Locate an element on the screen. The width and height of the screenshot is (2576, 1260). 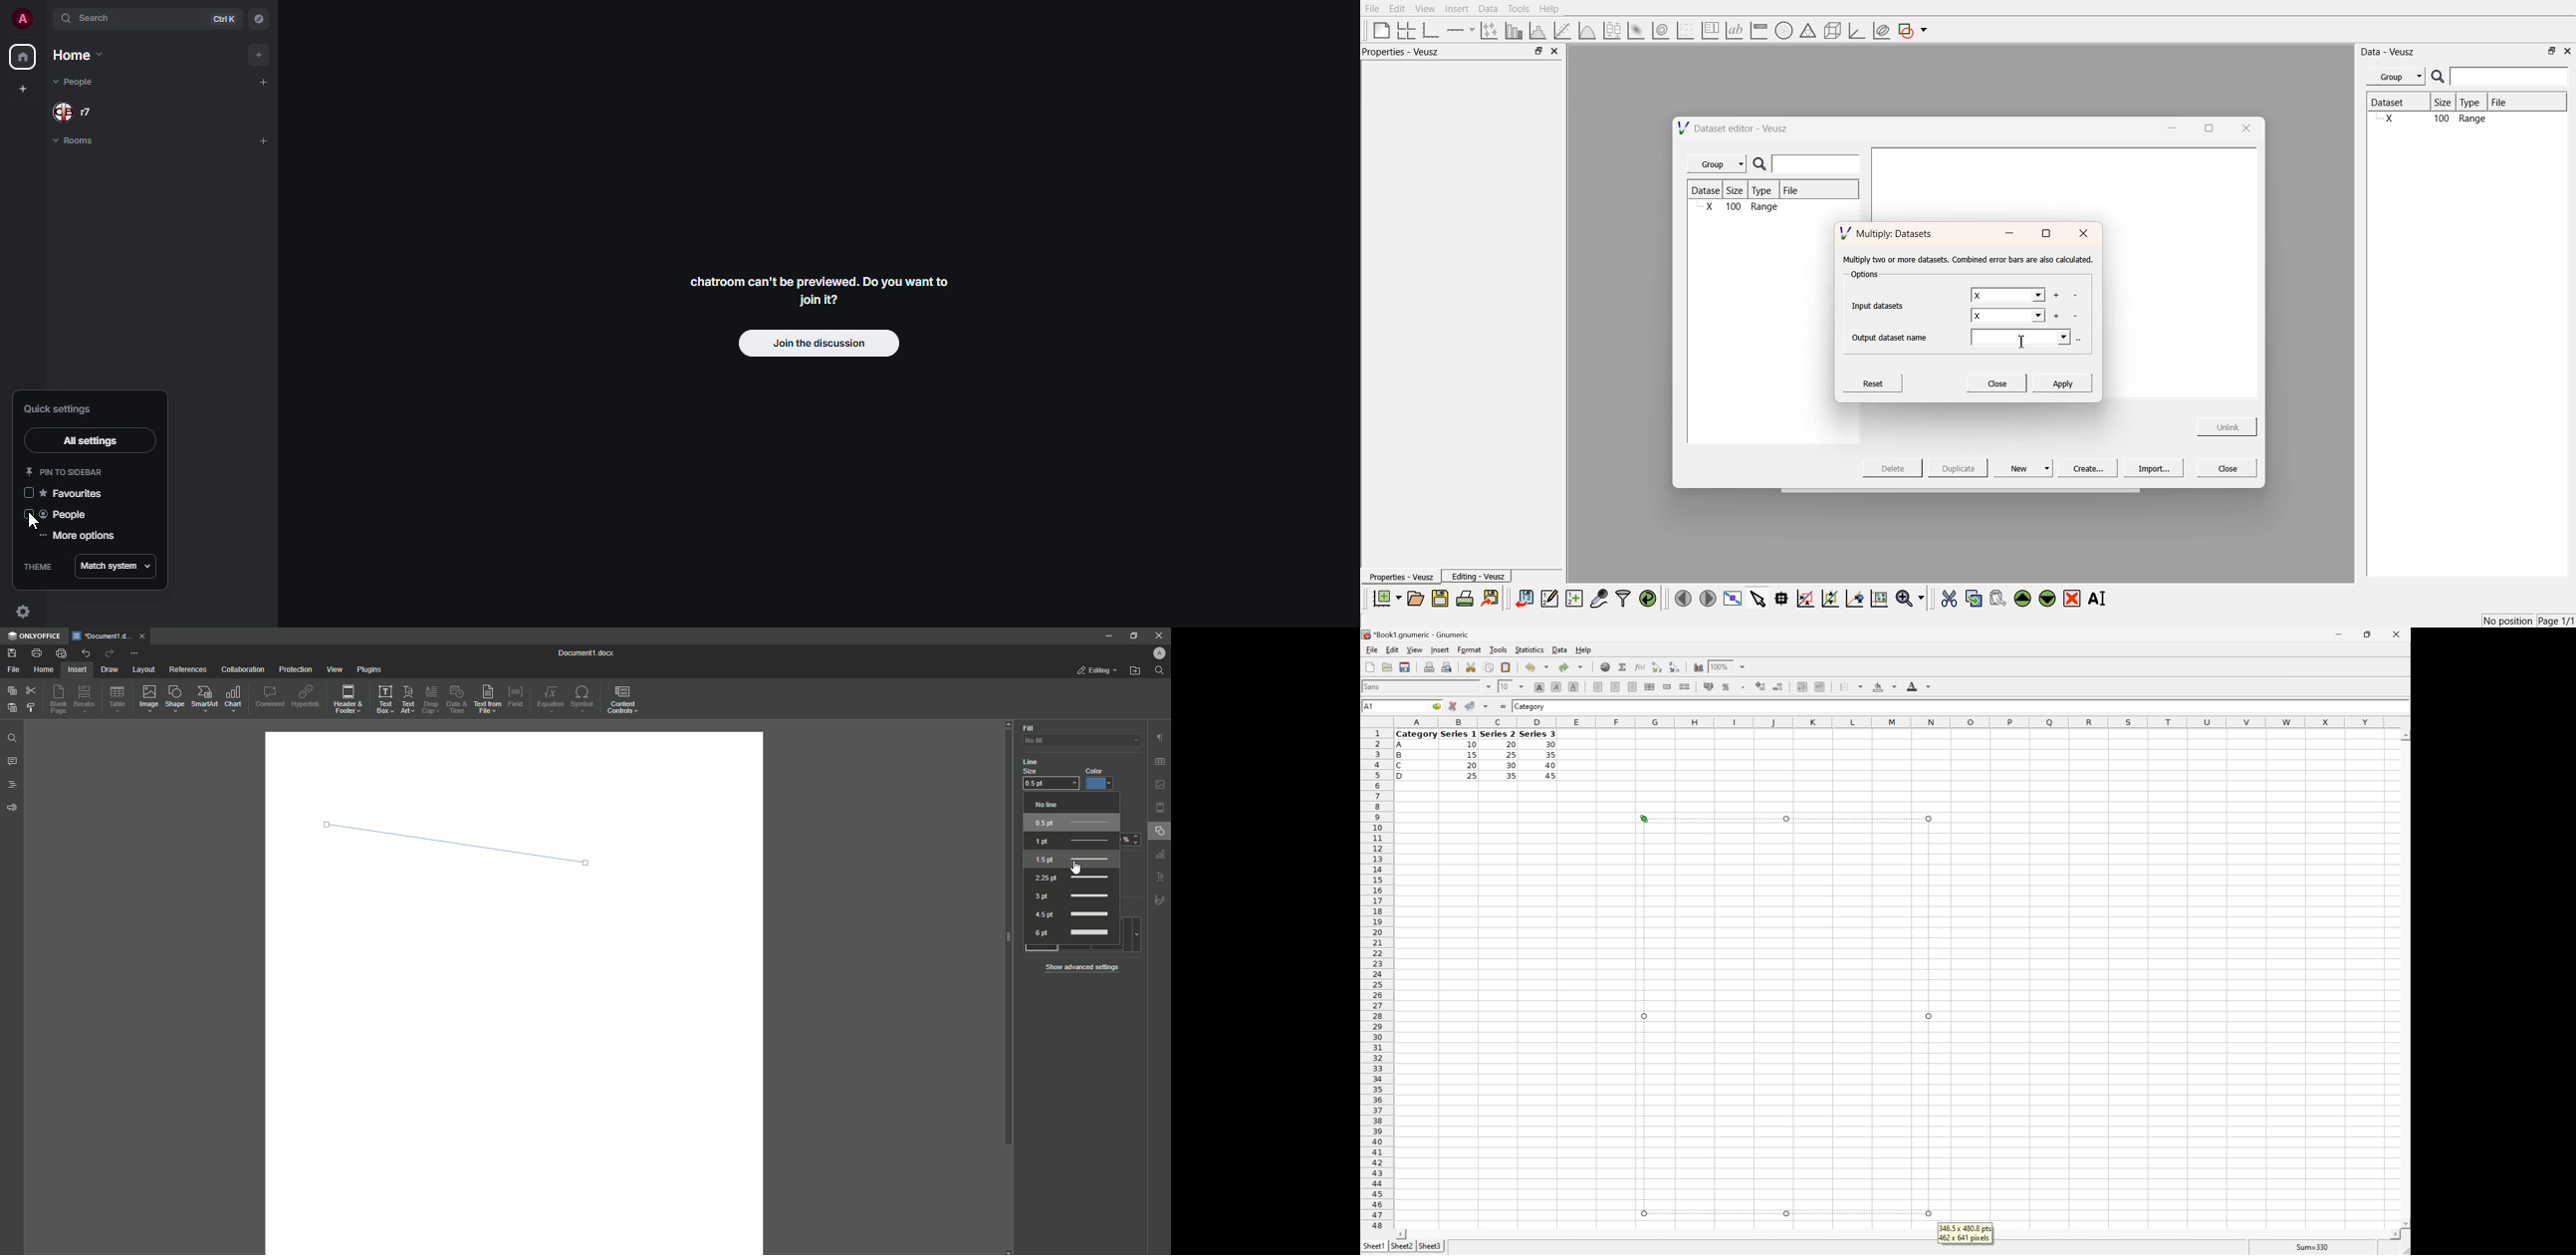
Edit function in current cell is located at coordinates (1641, 667).